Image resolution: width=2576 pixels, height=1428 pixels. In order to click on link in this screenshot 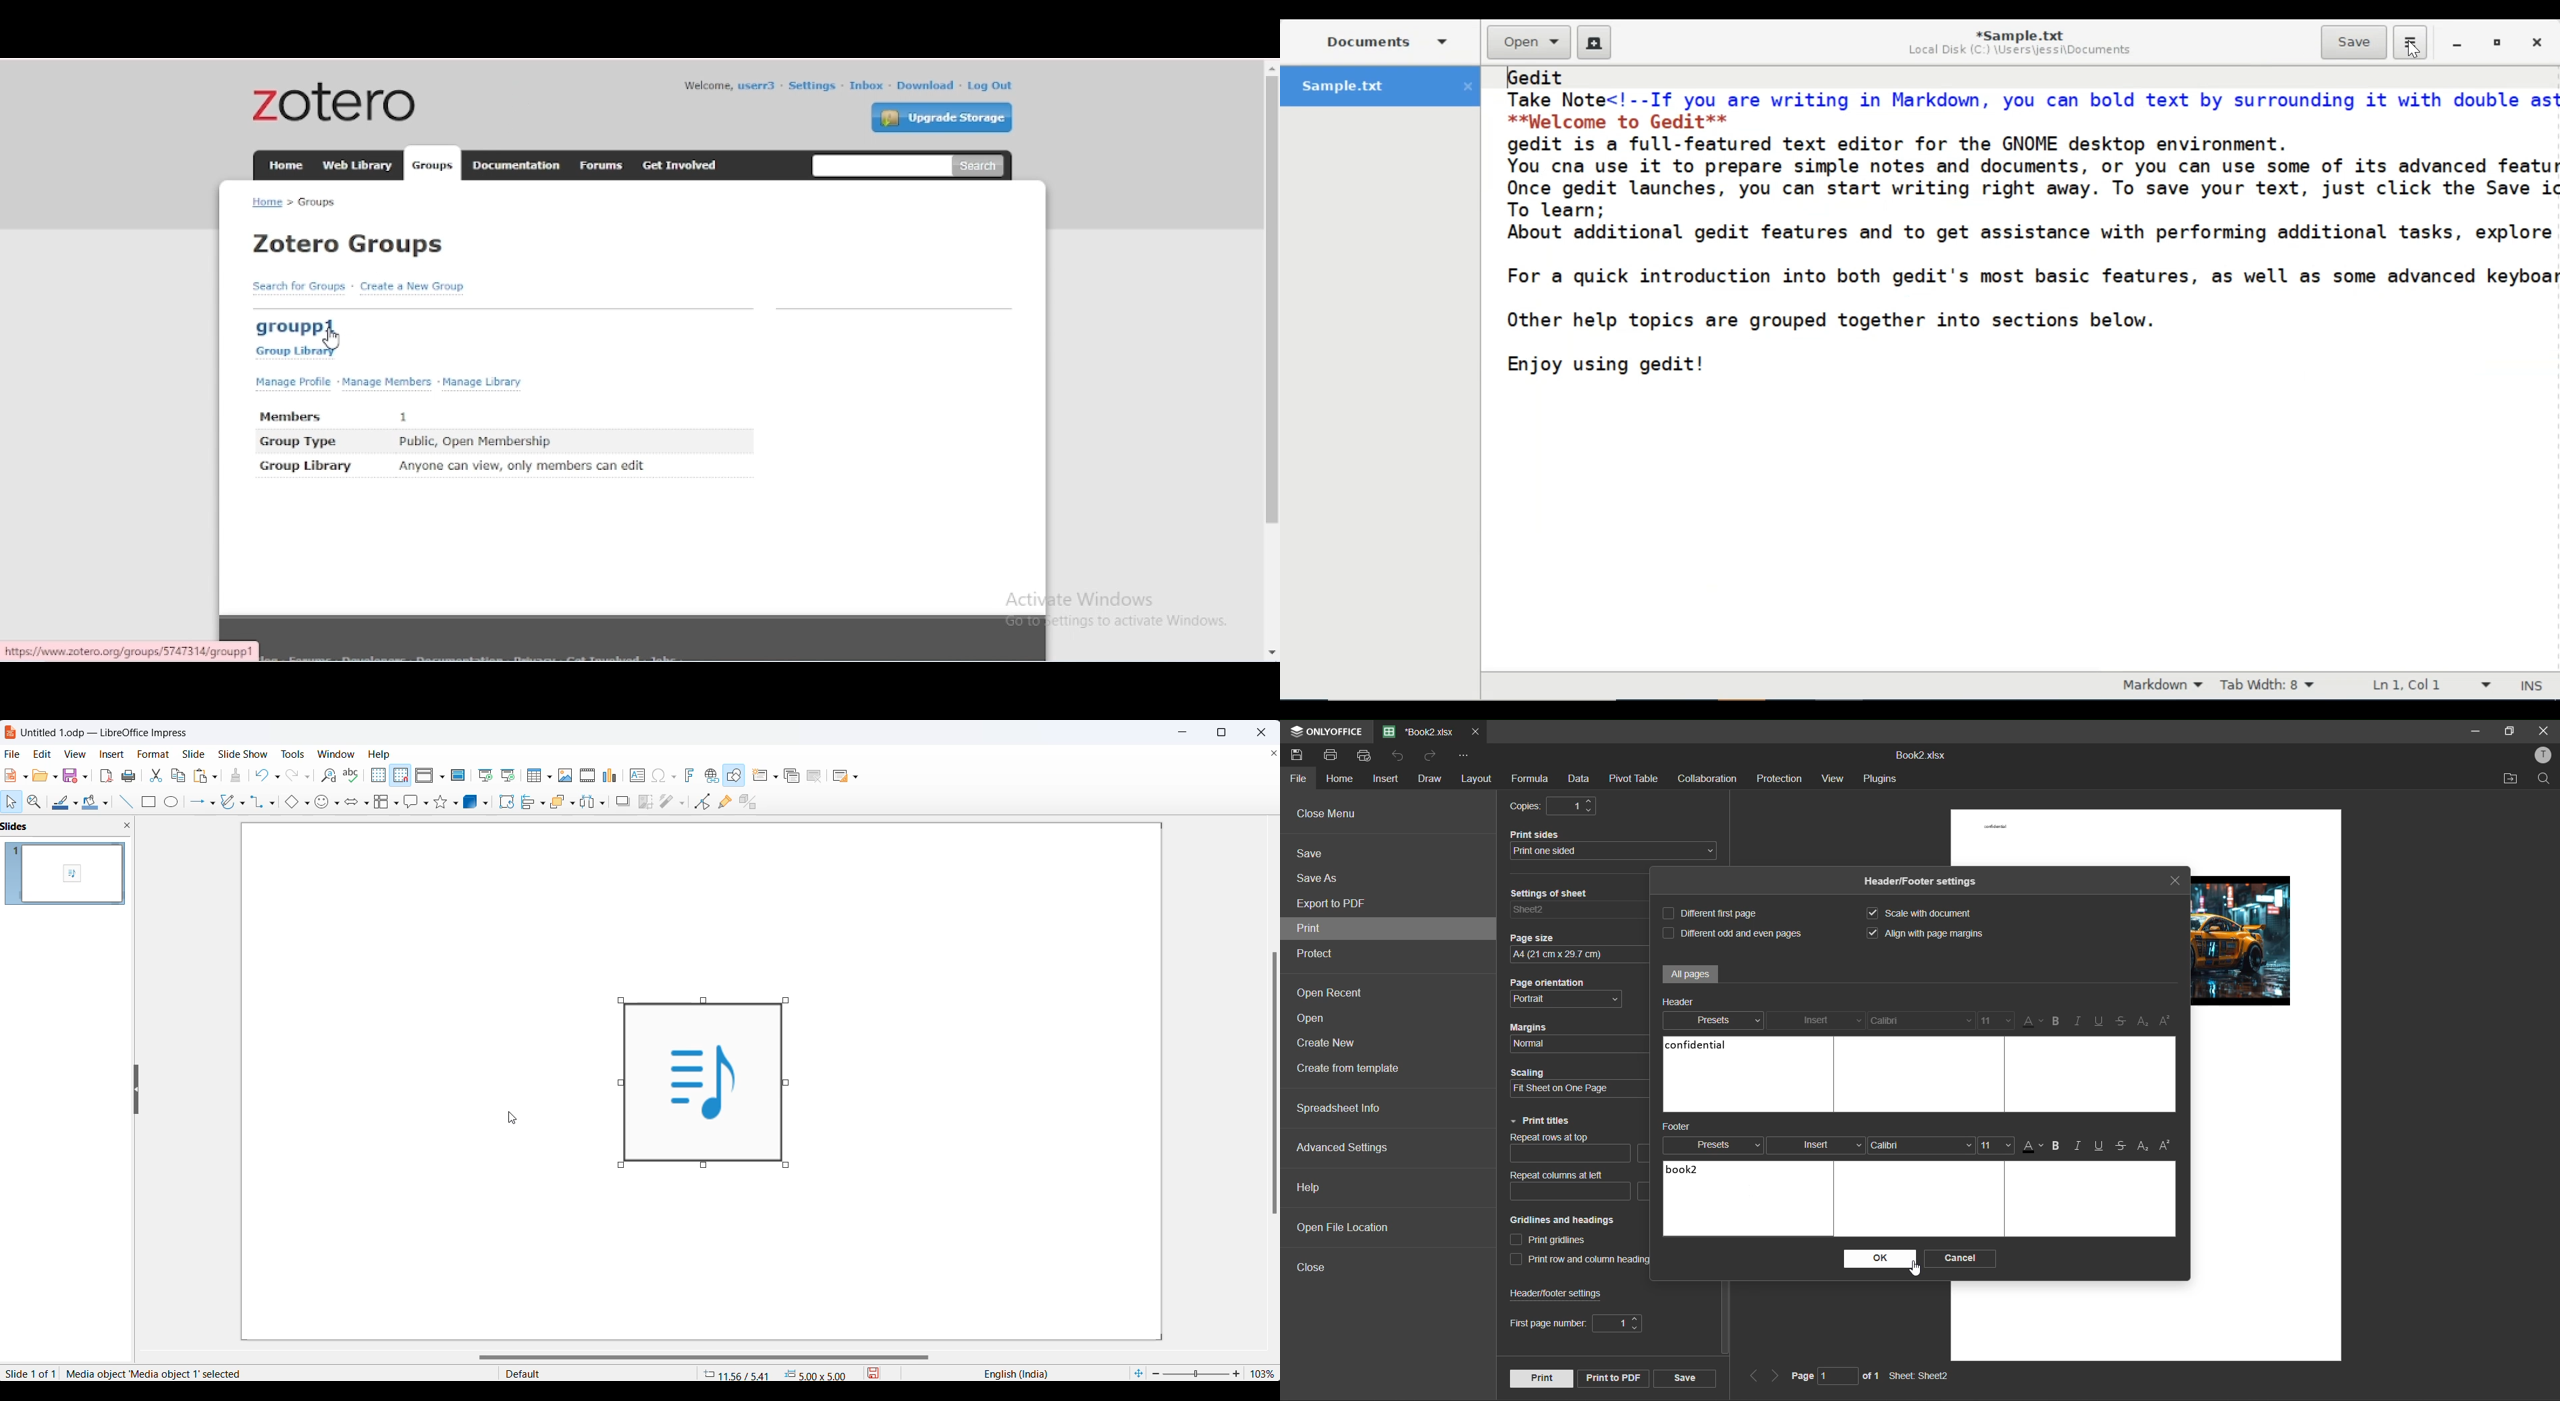, I will do `click(130, 651)`.